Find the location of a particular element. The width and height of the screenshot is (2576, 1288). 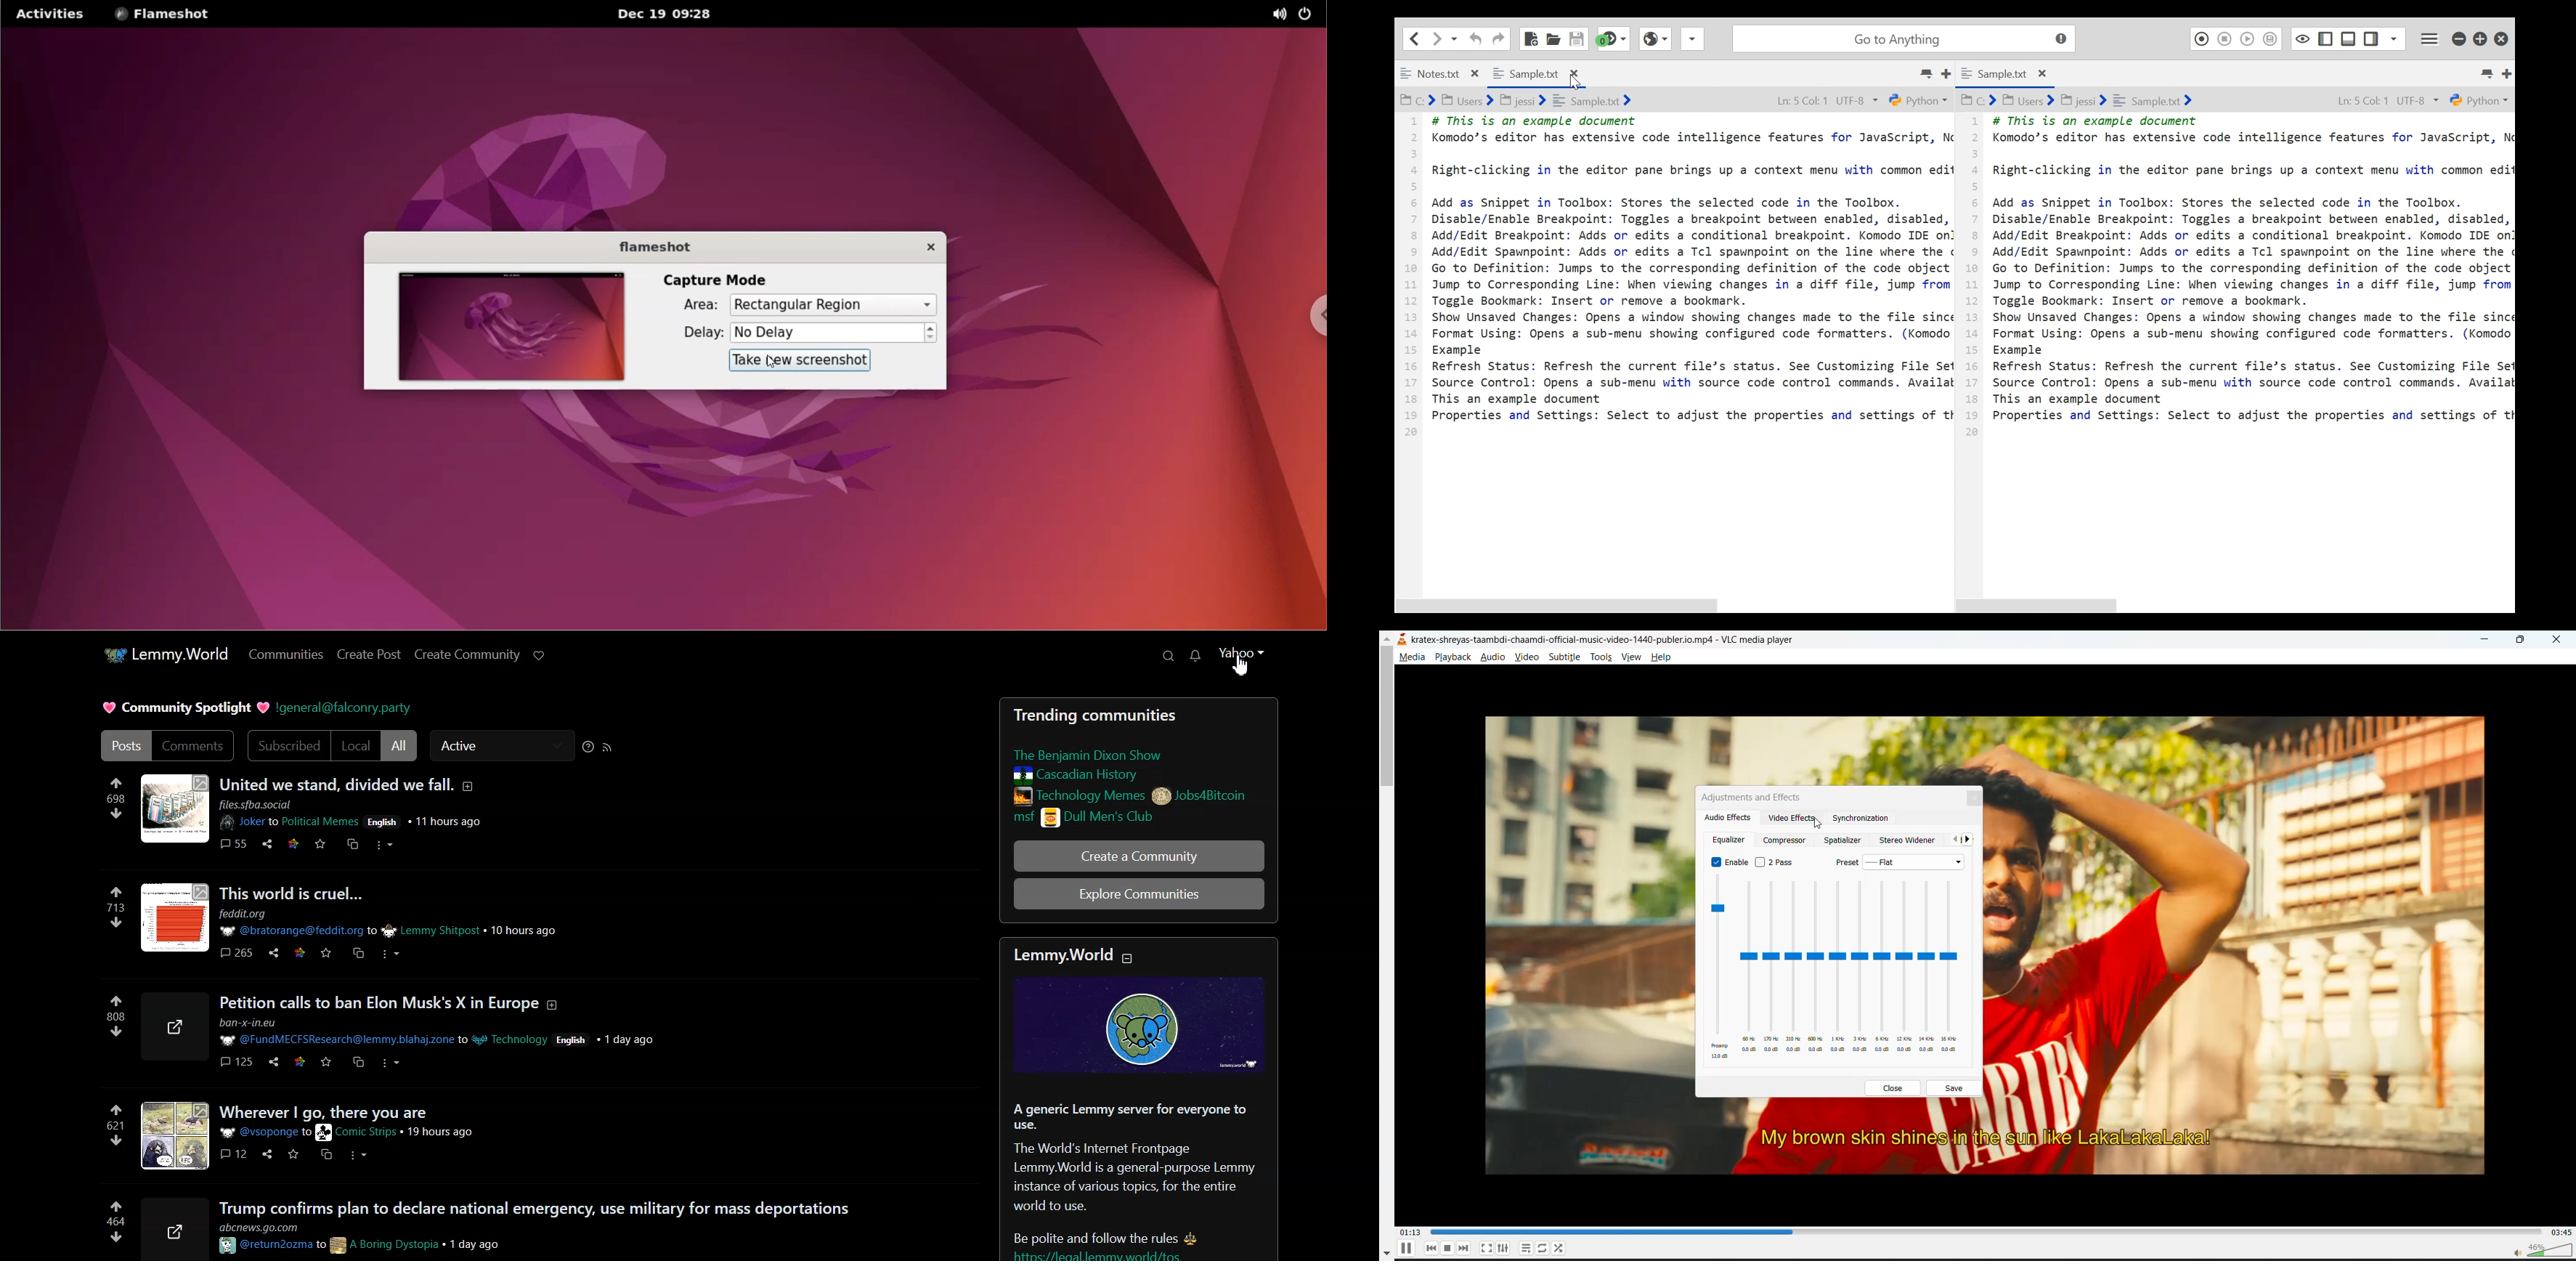

share is located at coordinates (269, 1159).